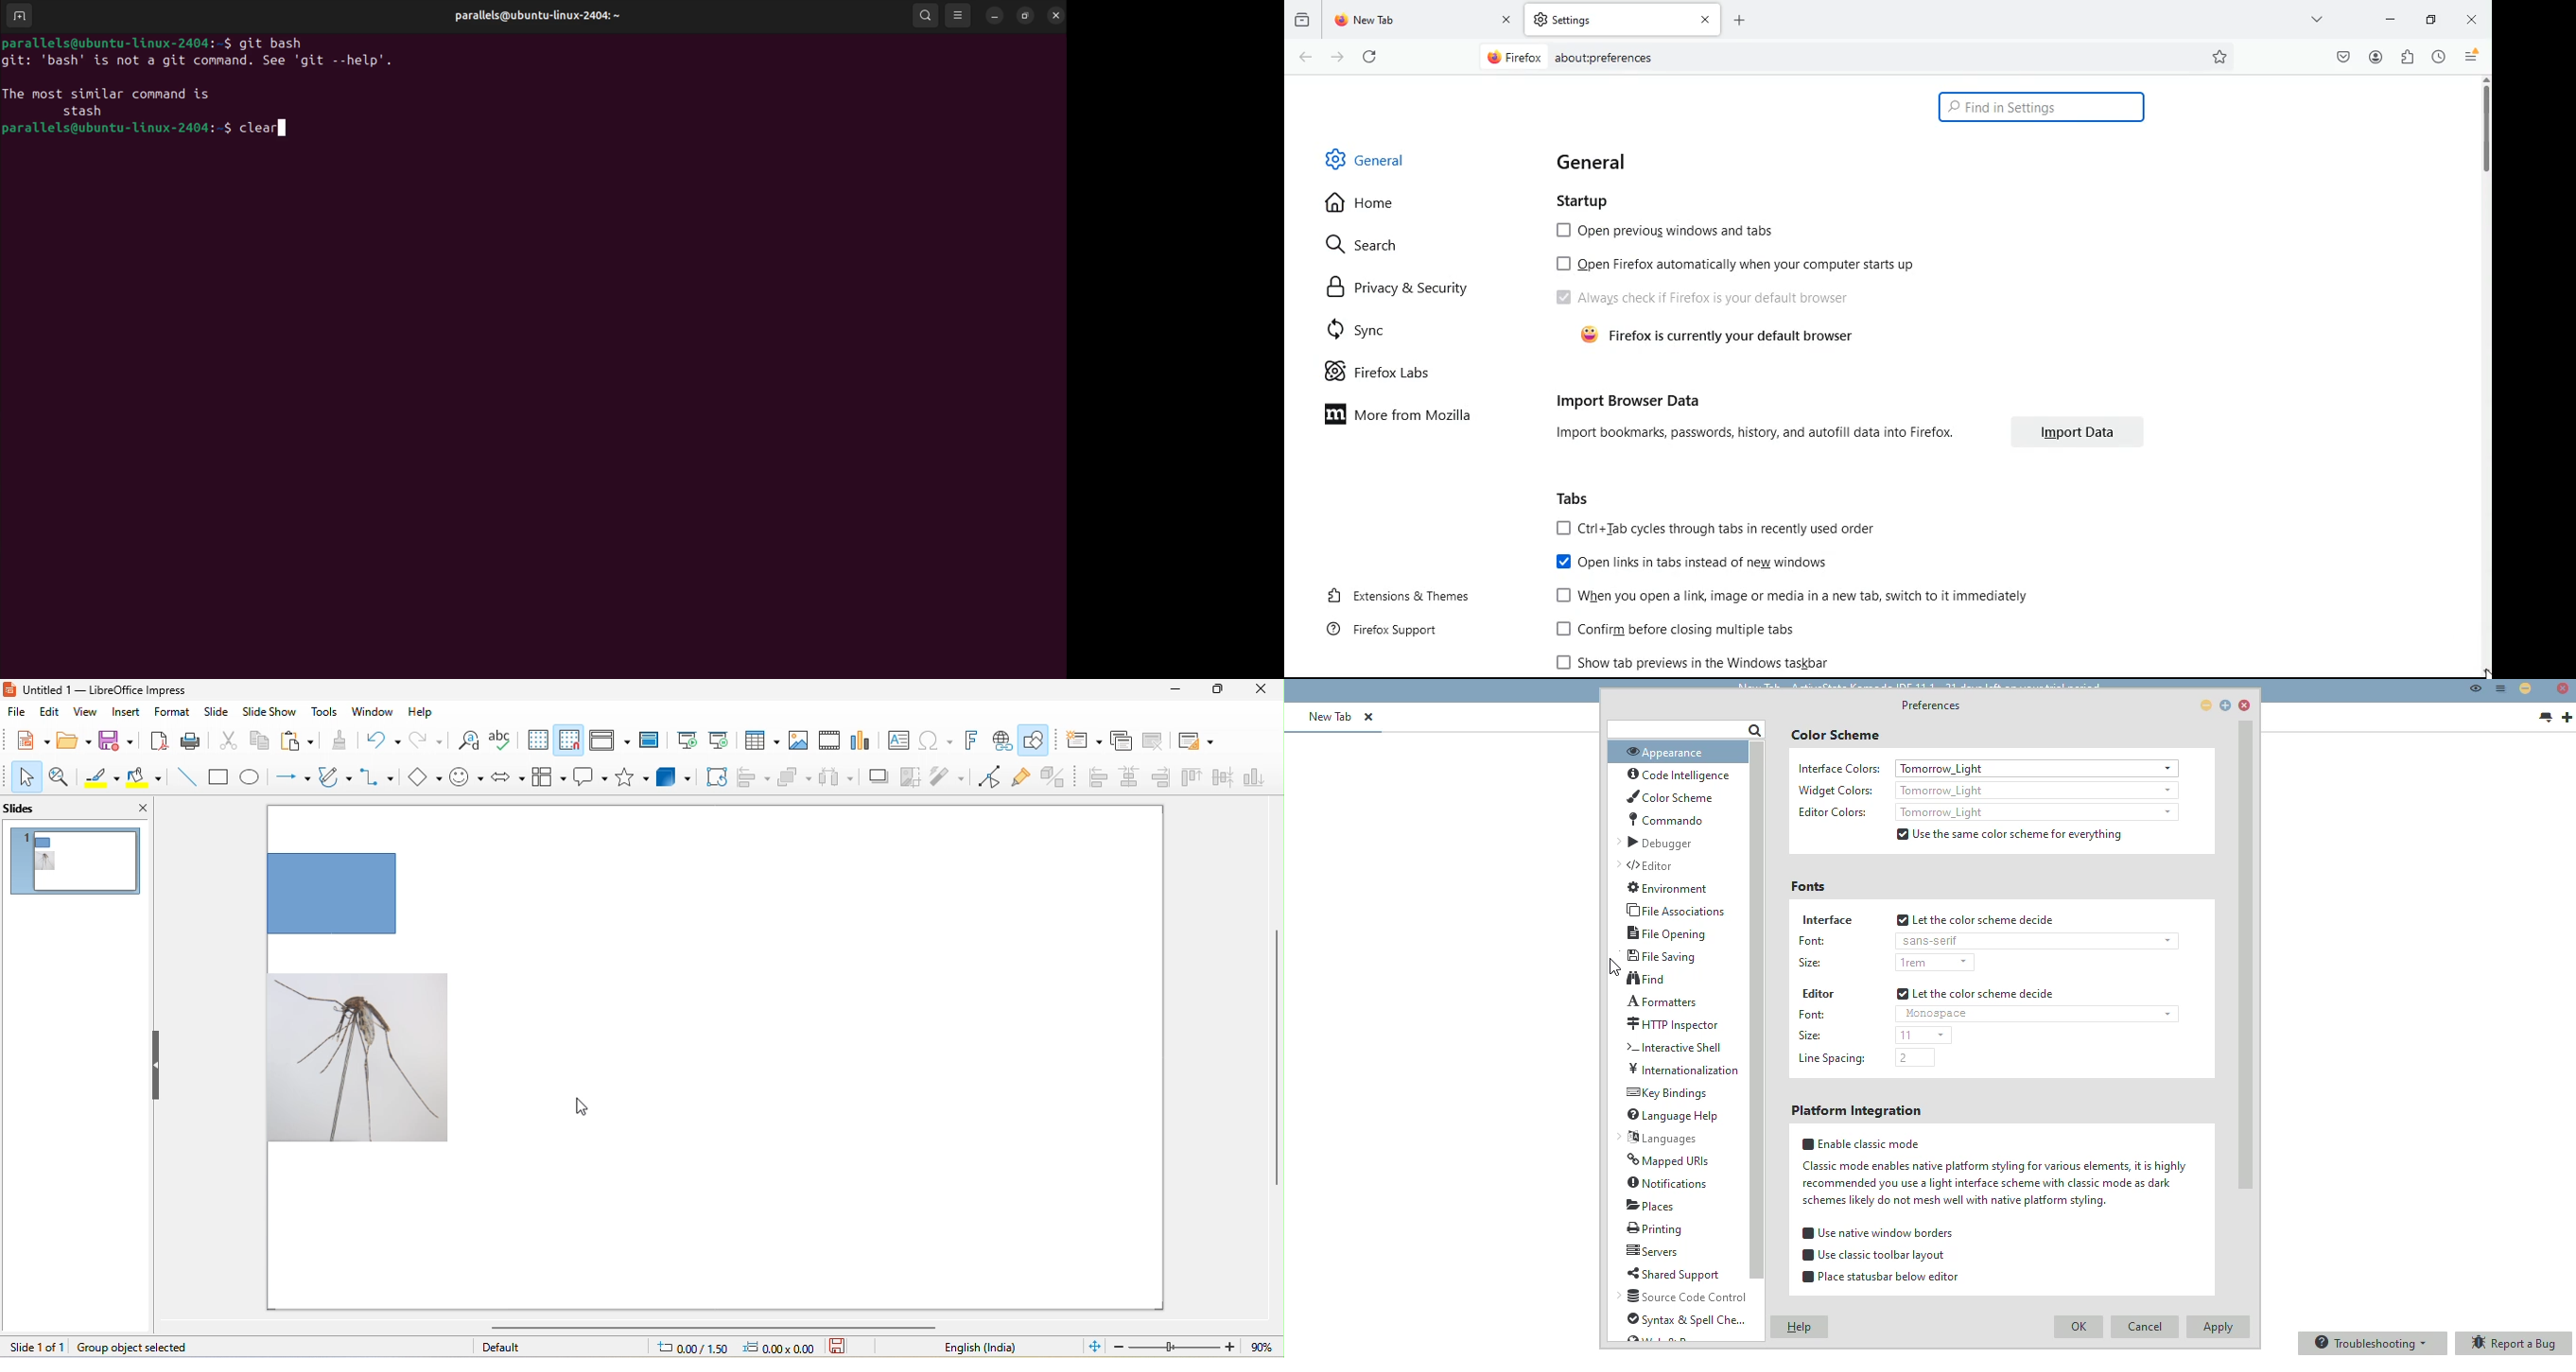 The width and height of the screenshot is (2576, 1372). What do you see at coordinates (1196, 743) in the screenshot?
I see `slide layout` at bounding box center [1196, 743].